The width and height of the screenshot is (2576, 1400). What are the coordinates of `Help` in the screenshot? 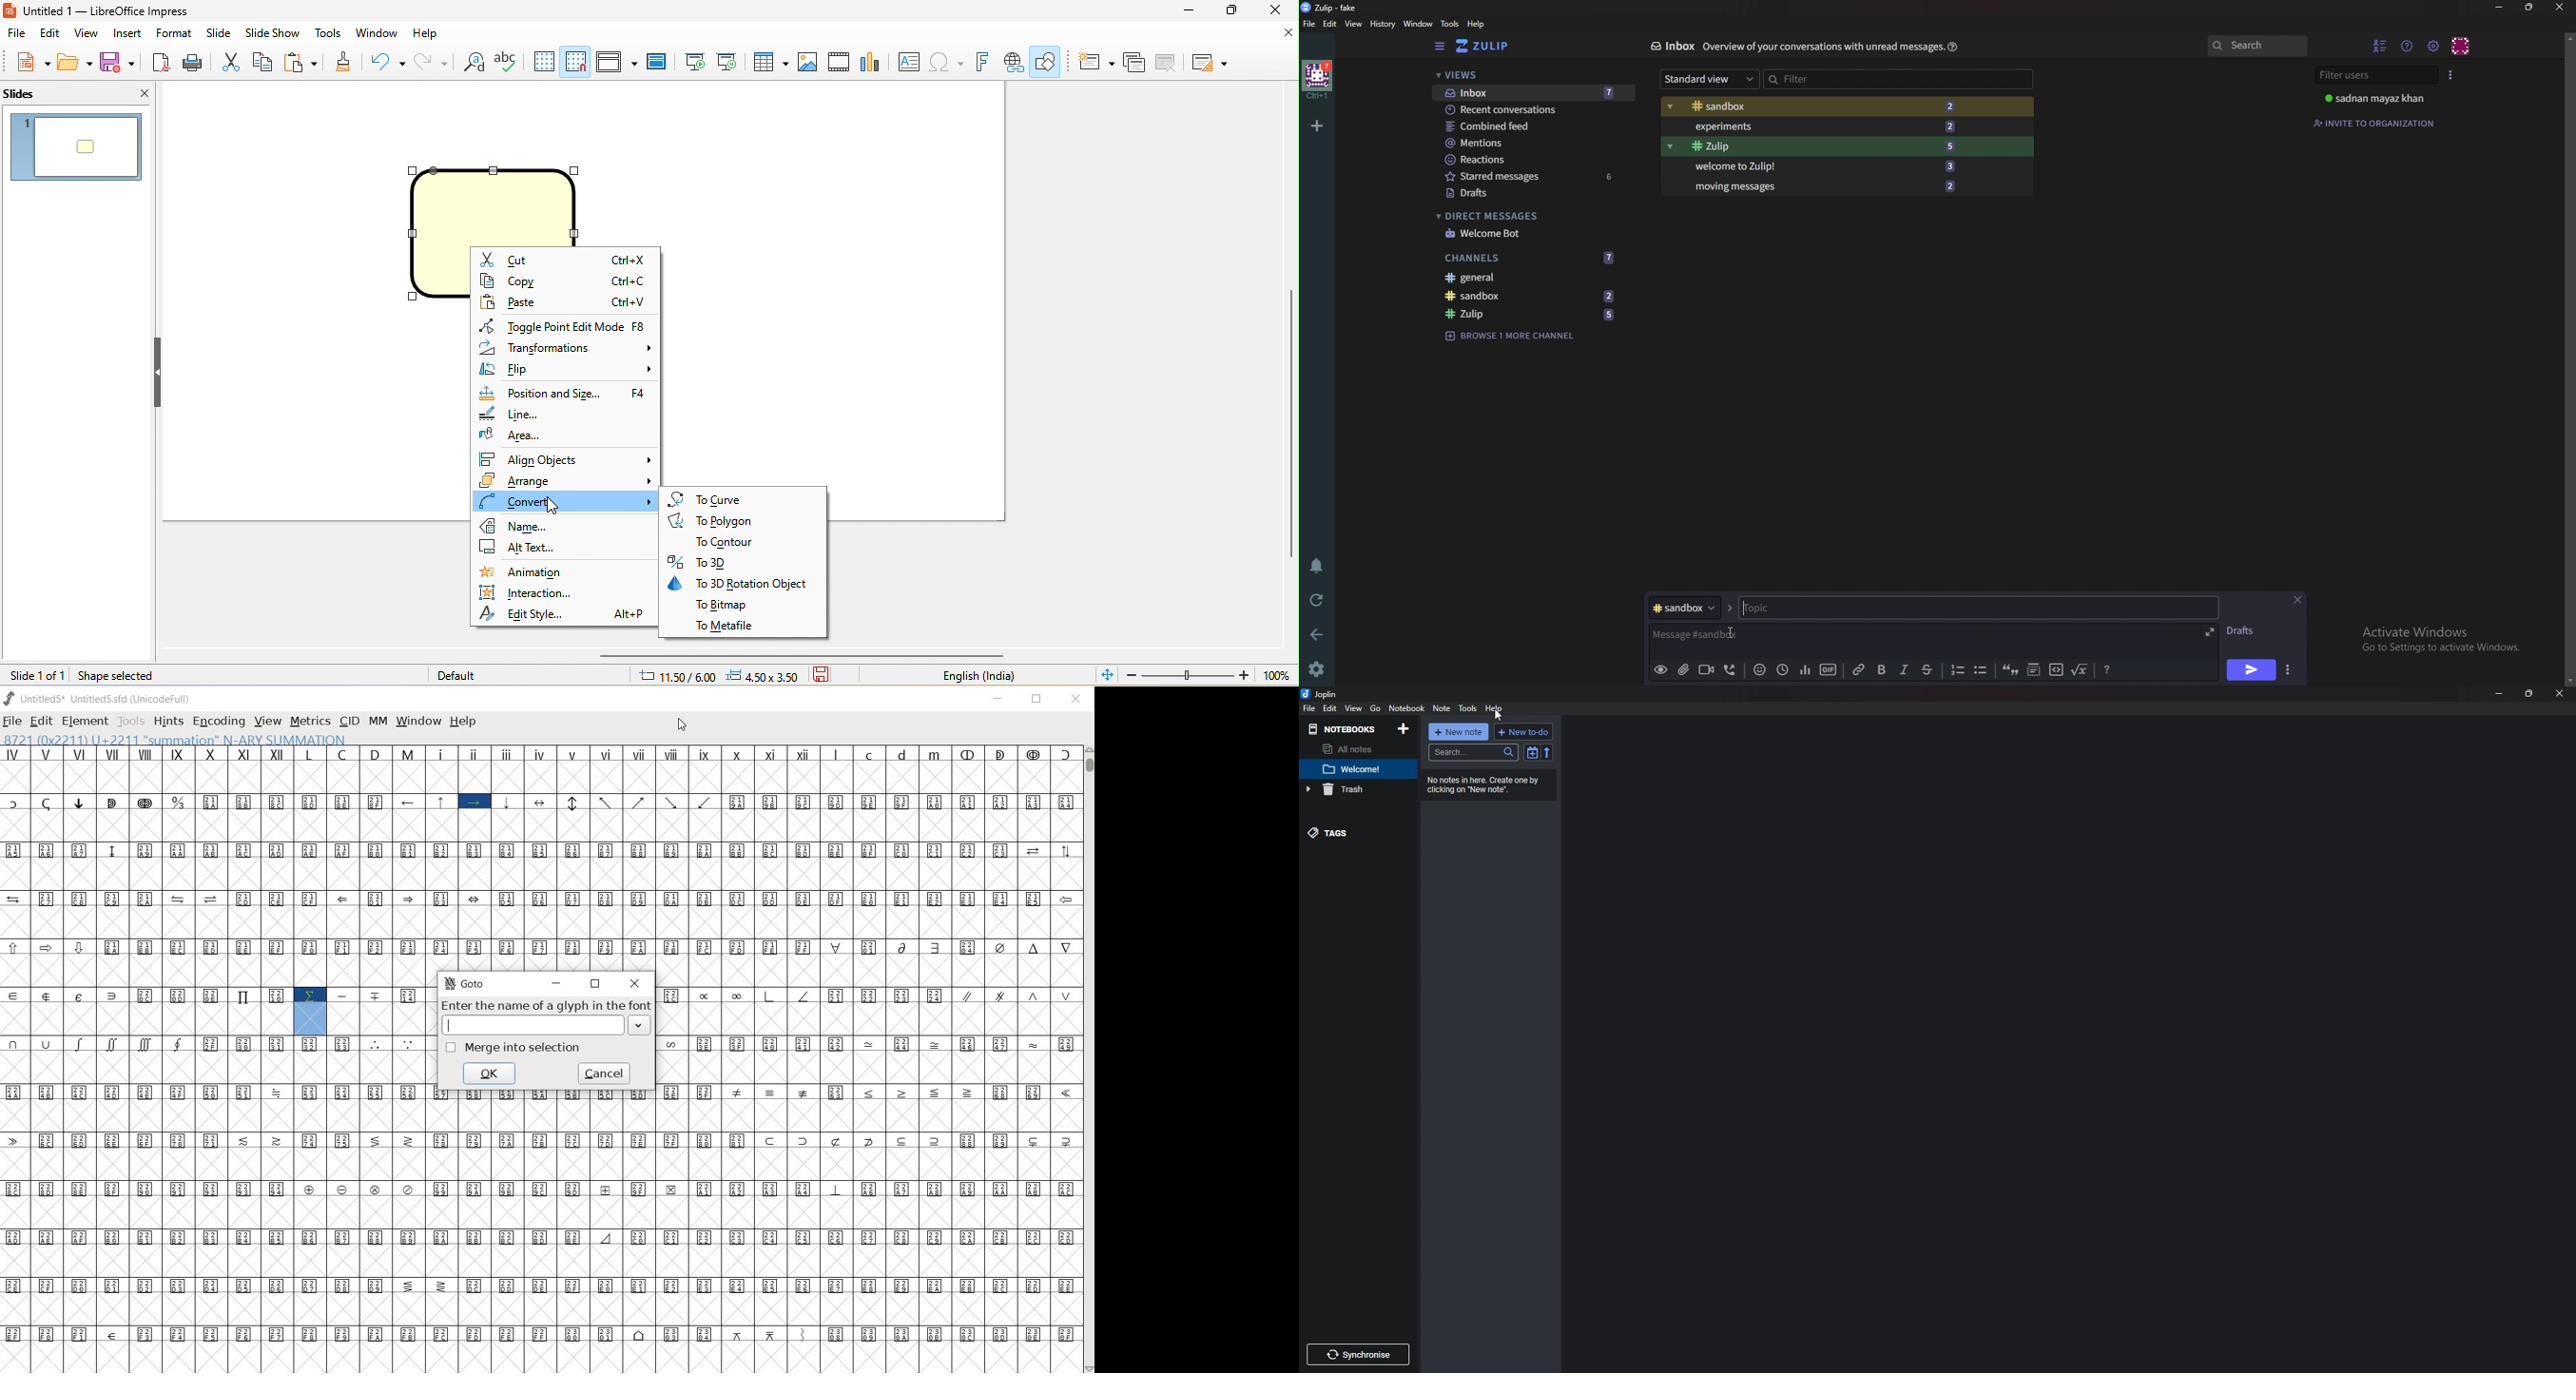 It's located at (1954, 46).